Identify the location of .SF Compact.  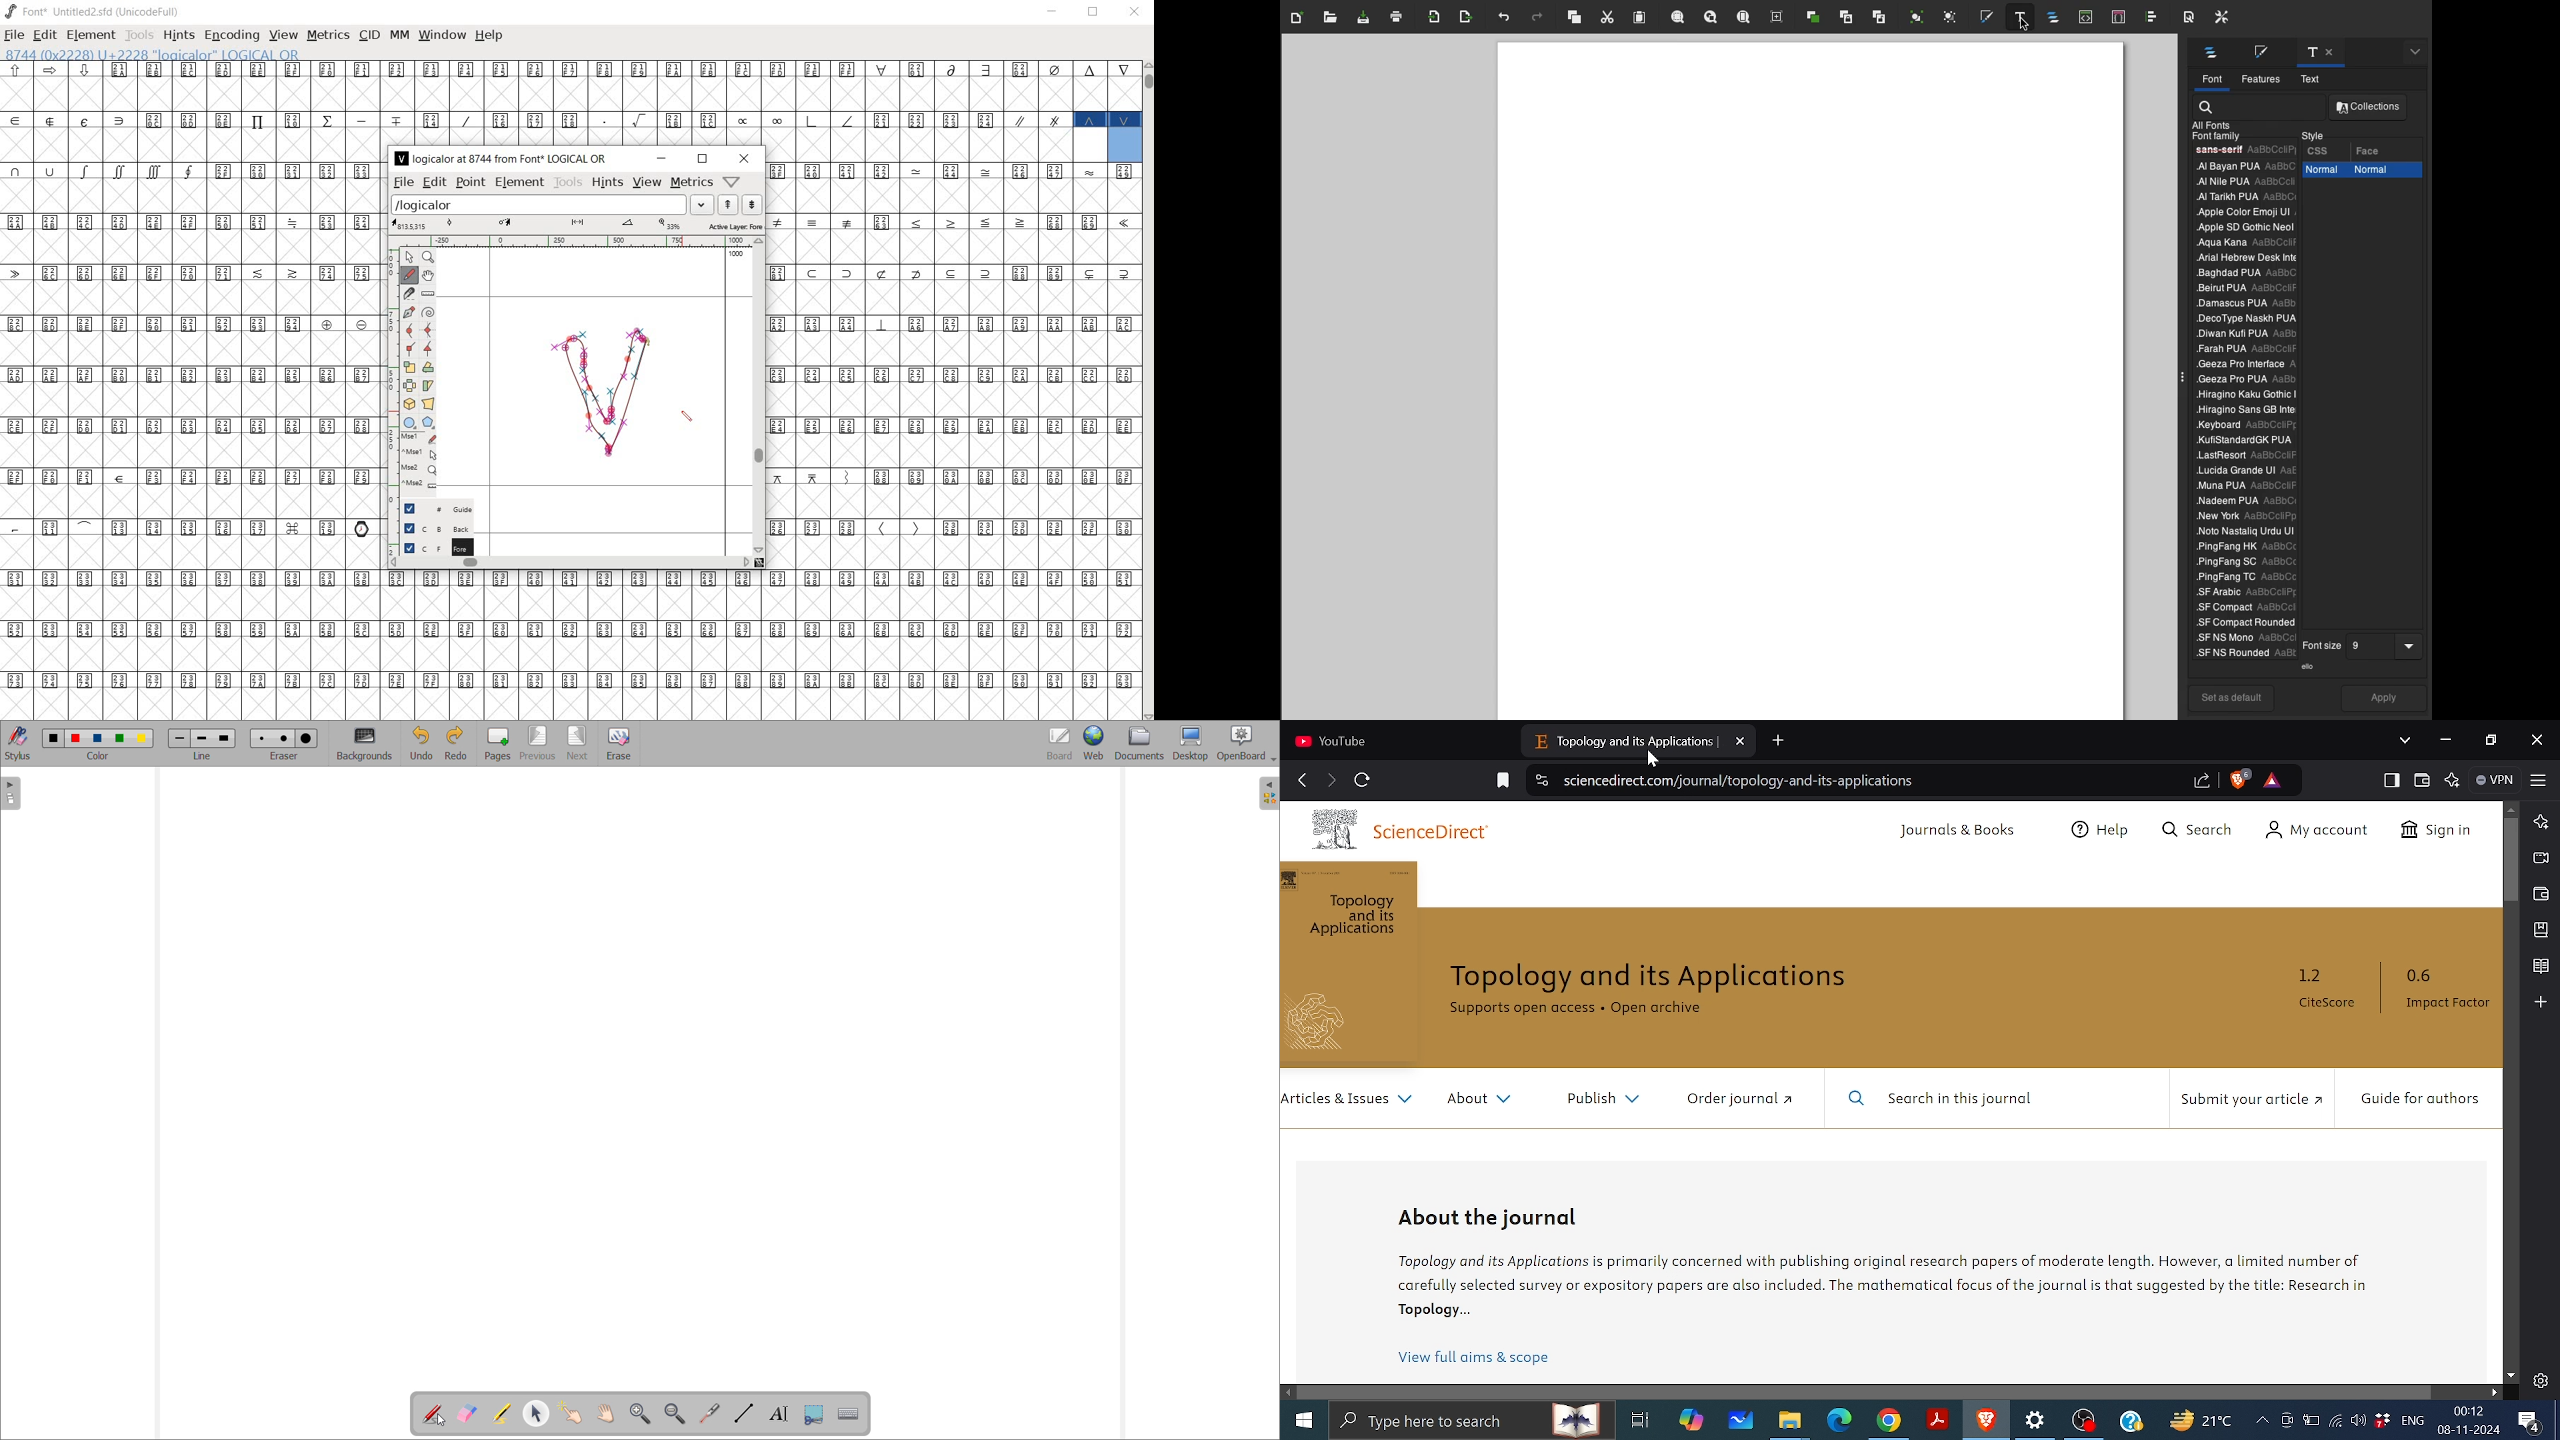
(2241, 607).